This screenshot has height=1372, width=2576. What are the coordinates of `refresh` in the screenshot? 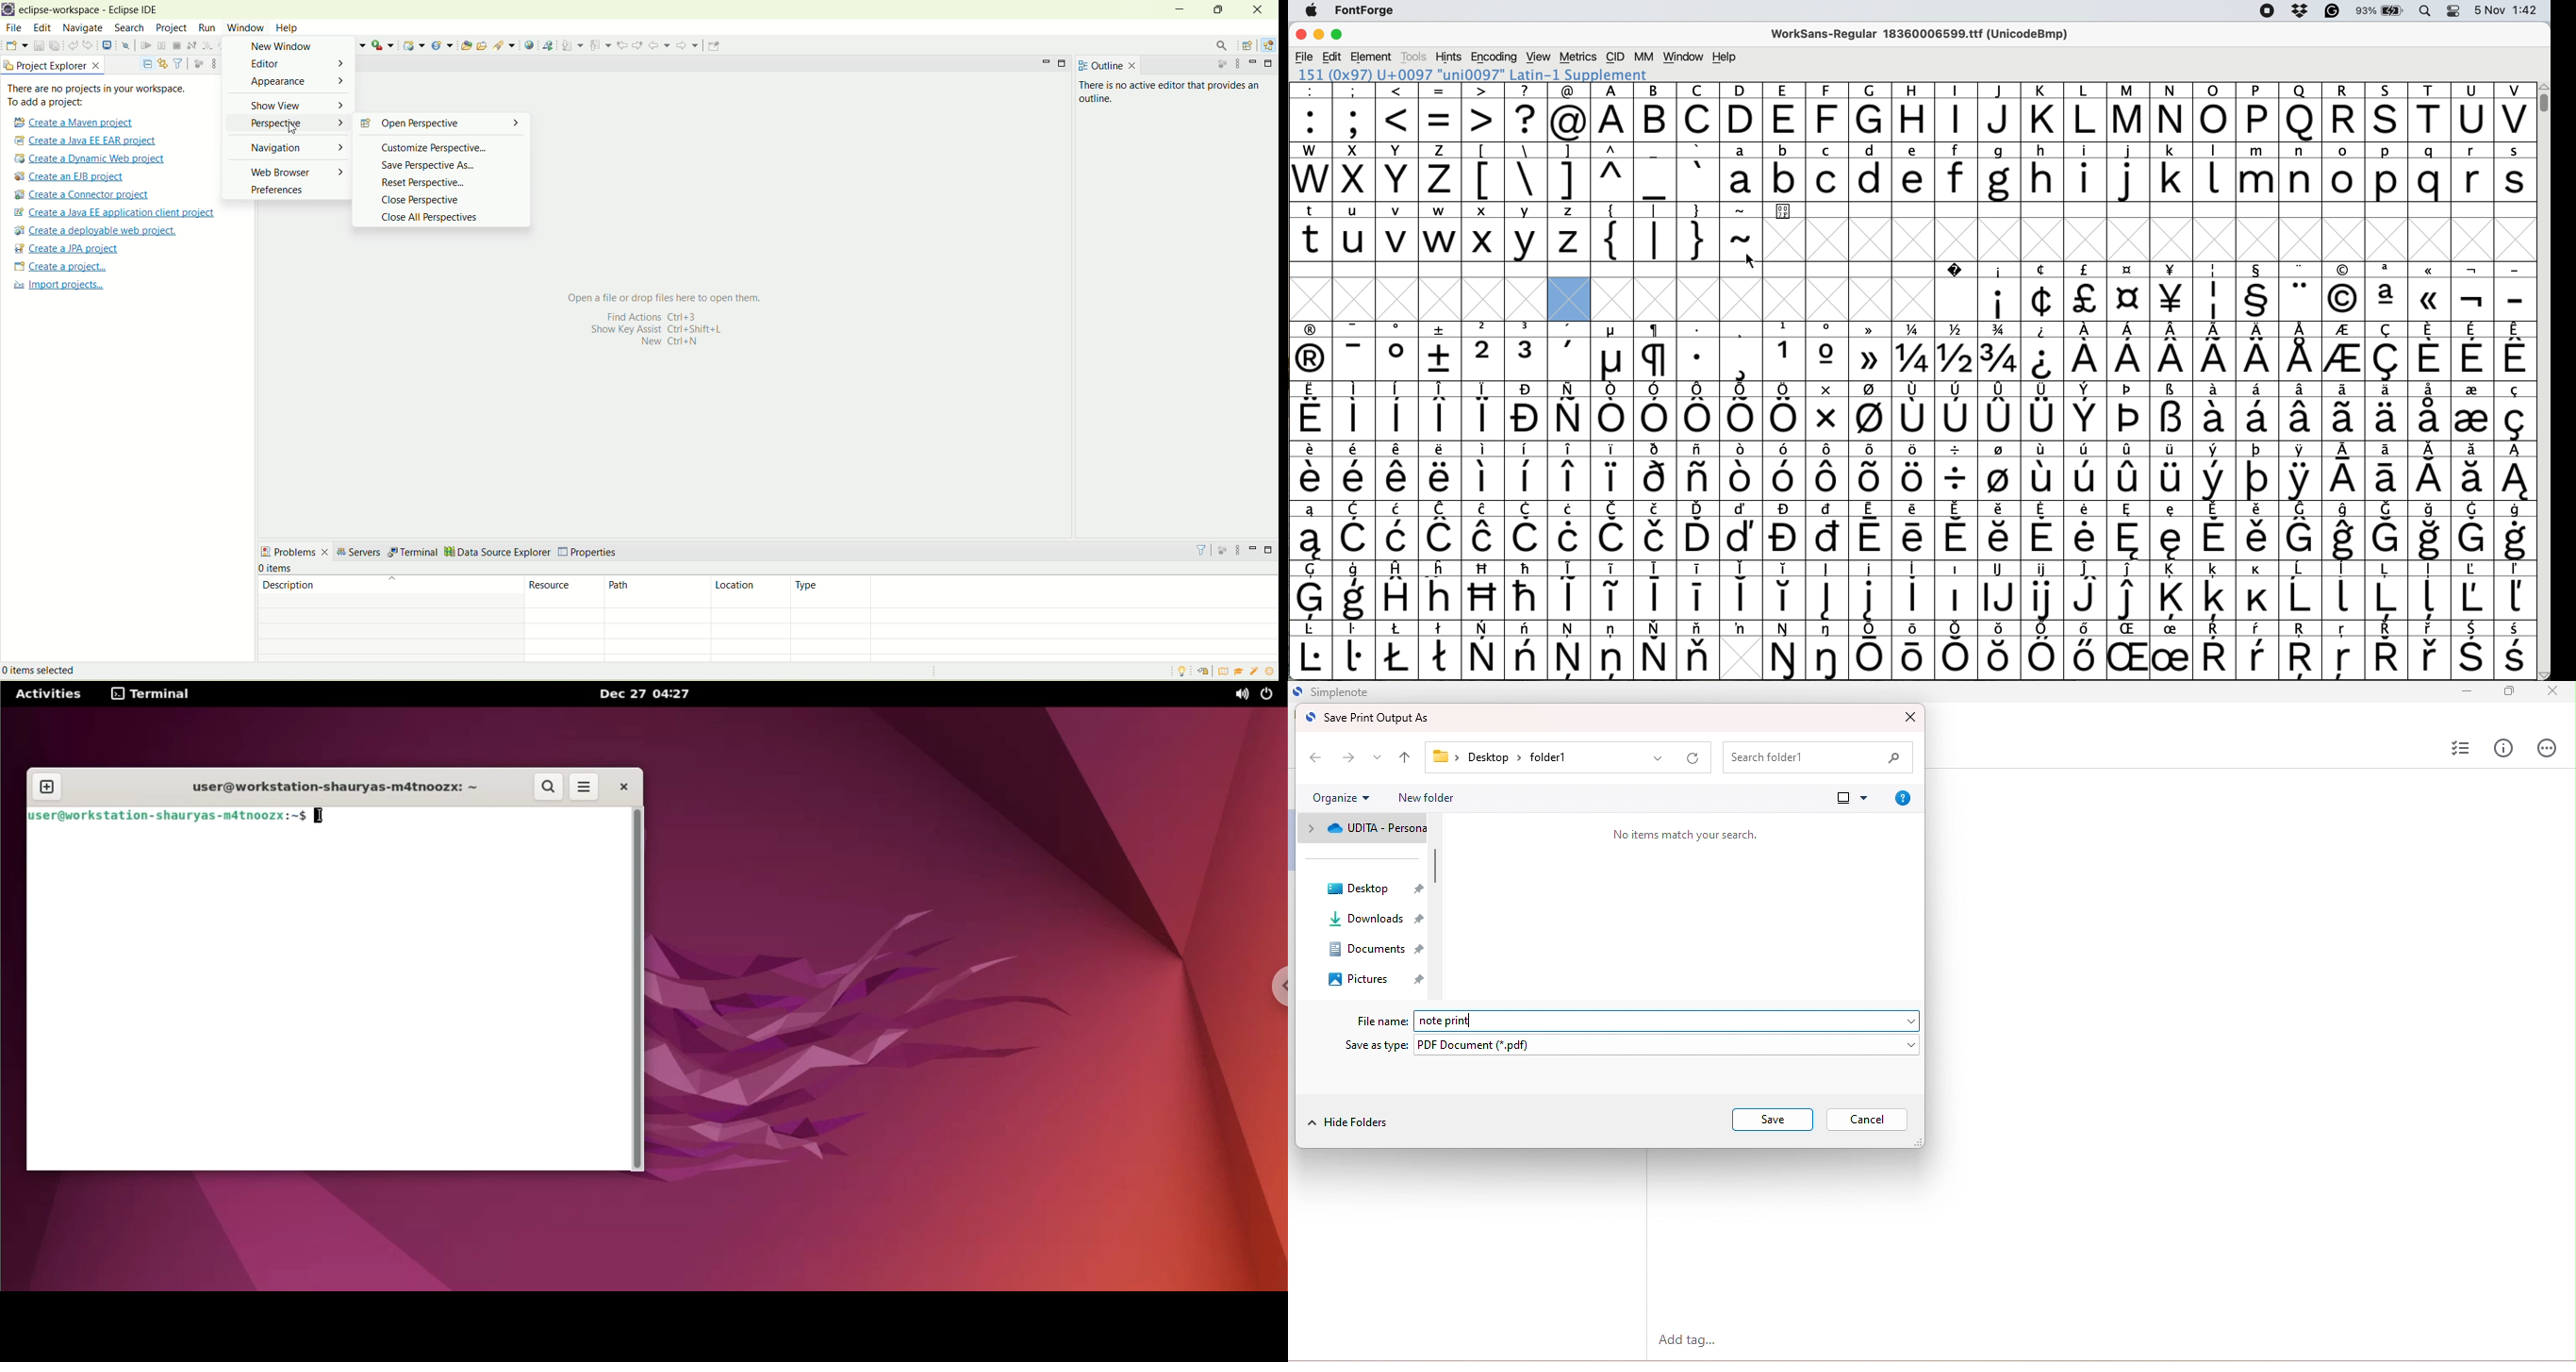 It's located at (1693, 759).